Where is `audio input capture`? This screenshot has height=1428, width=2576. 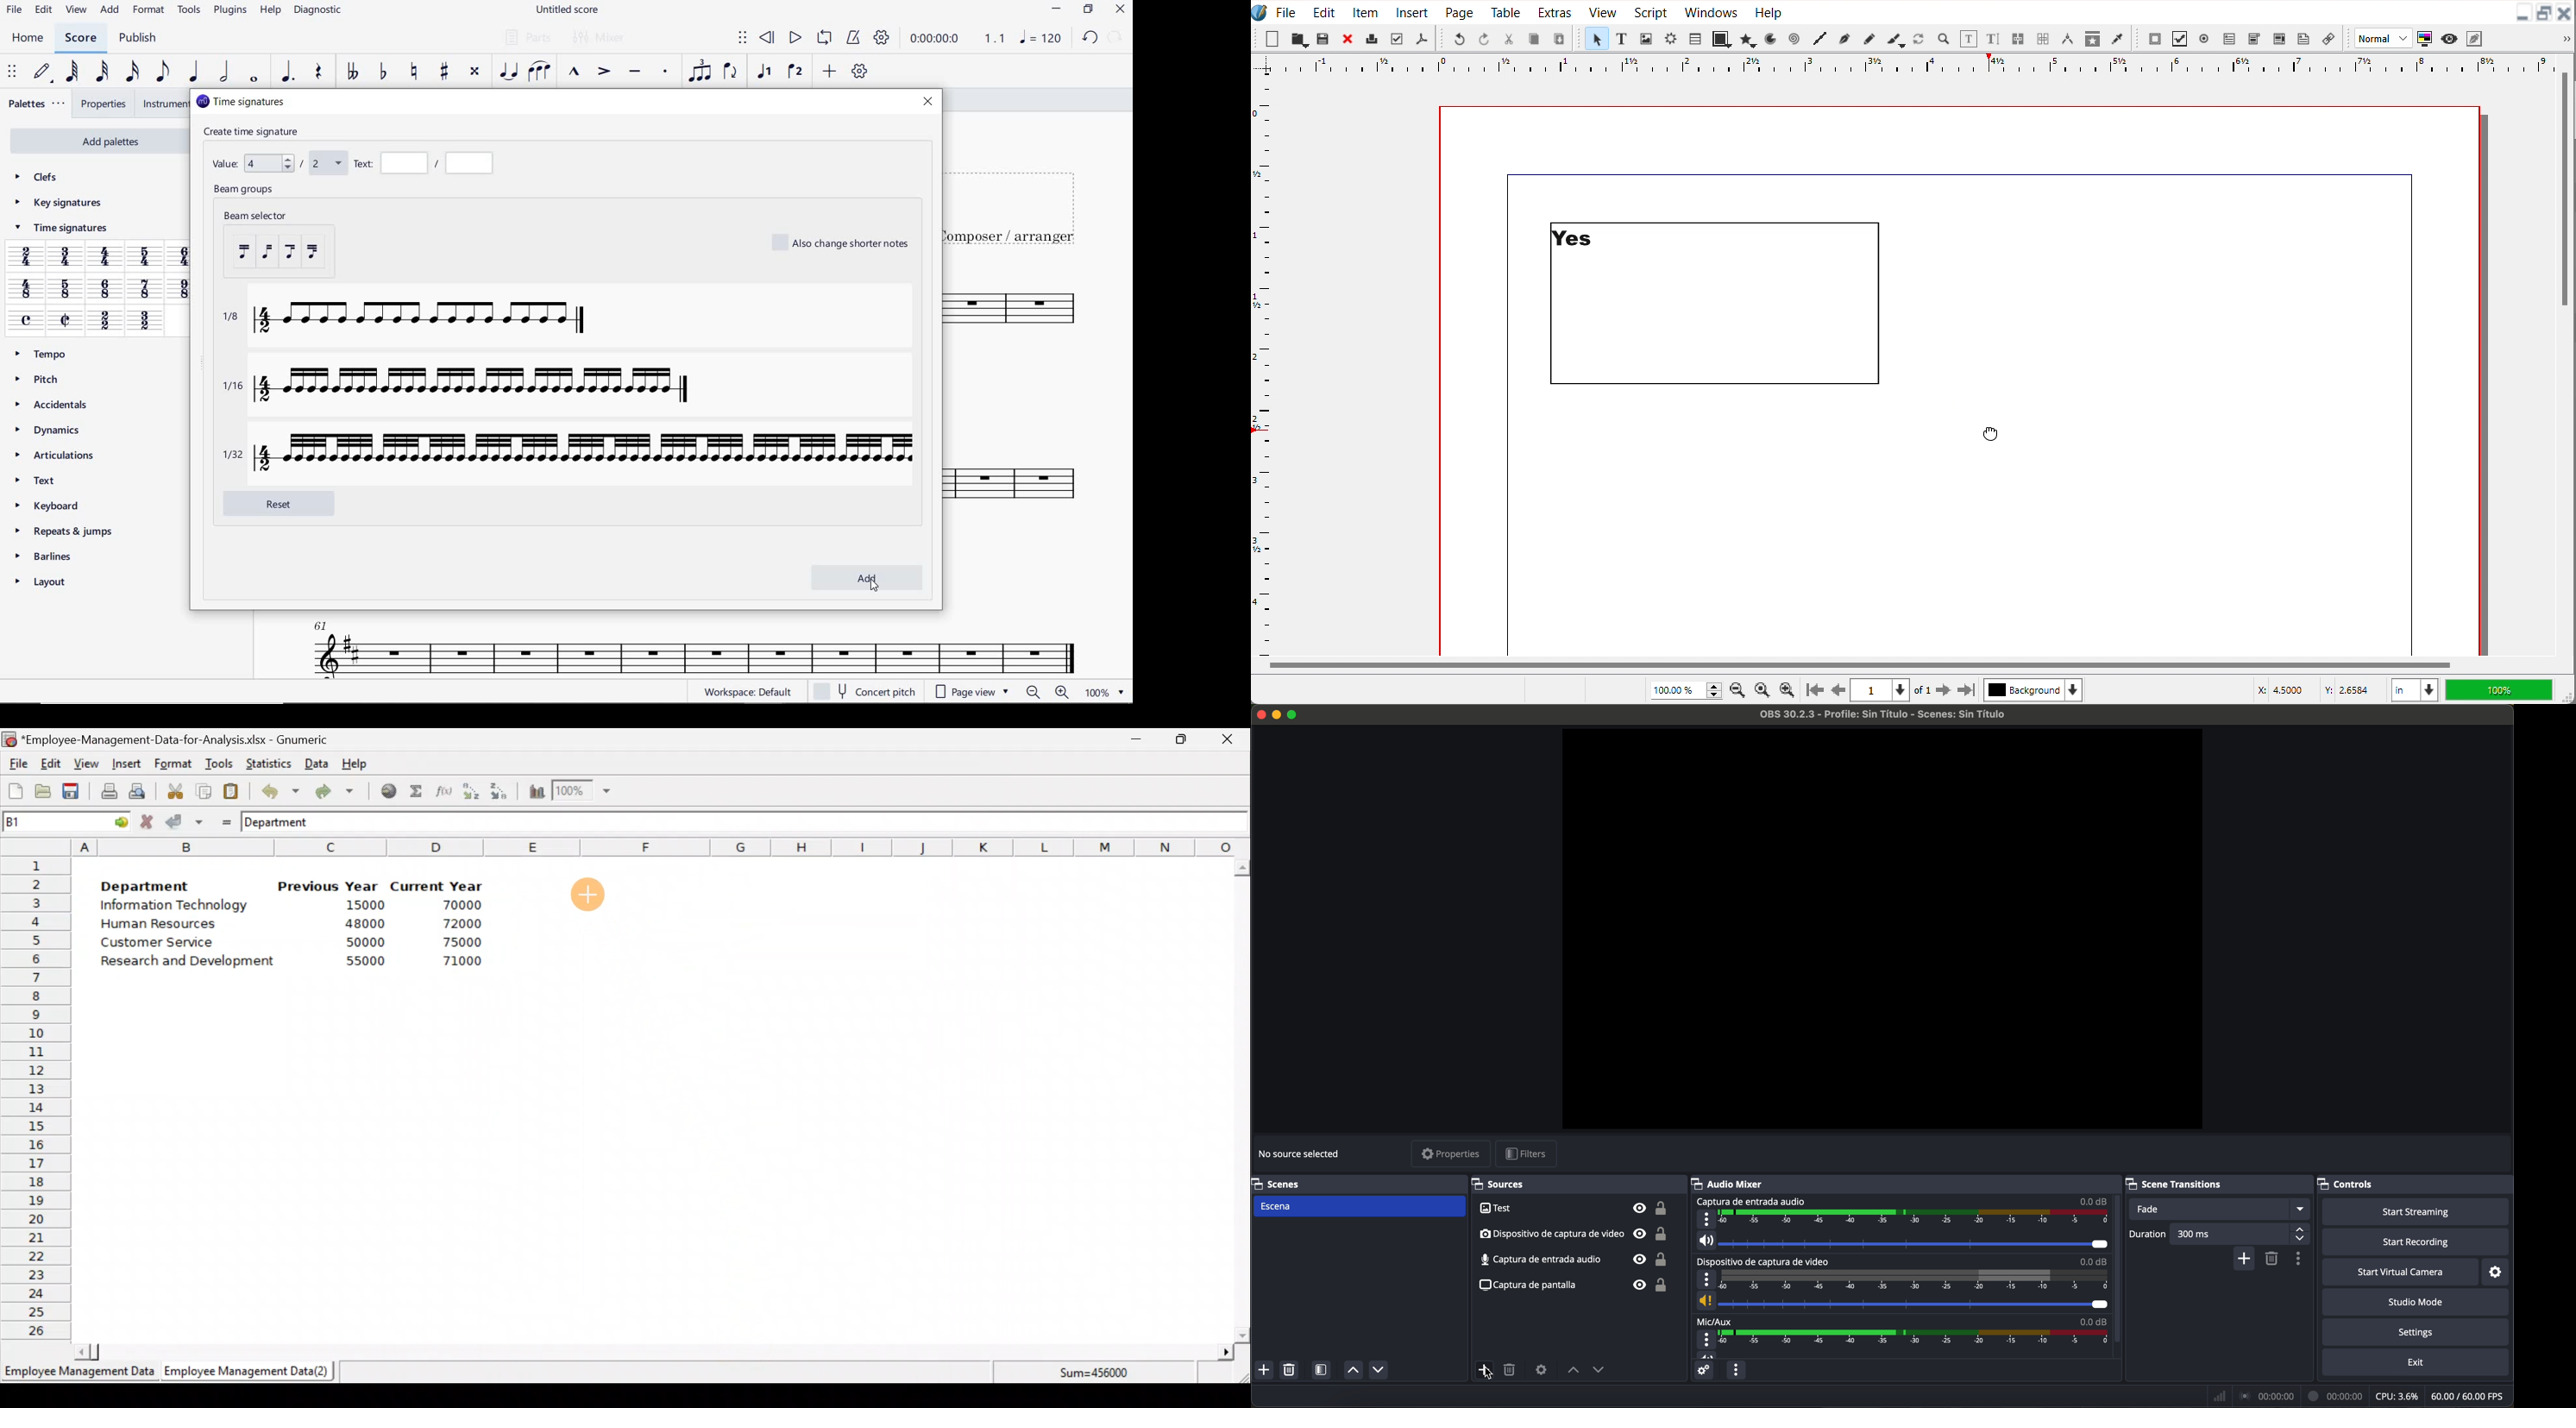
audio input capture is located at coordinates (1751, 1201).